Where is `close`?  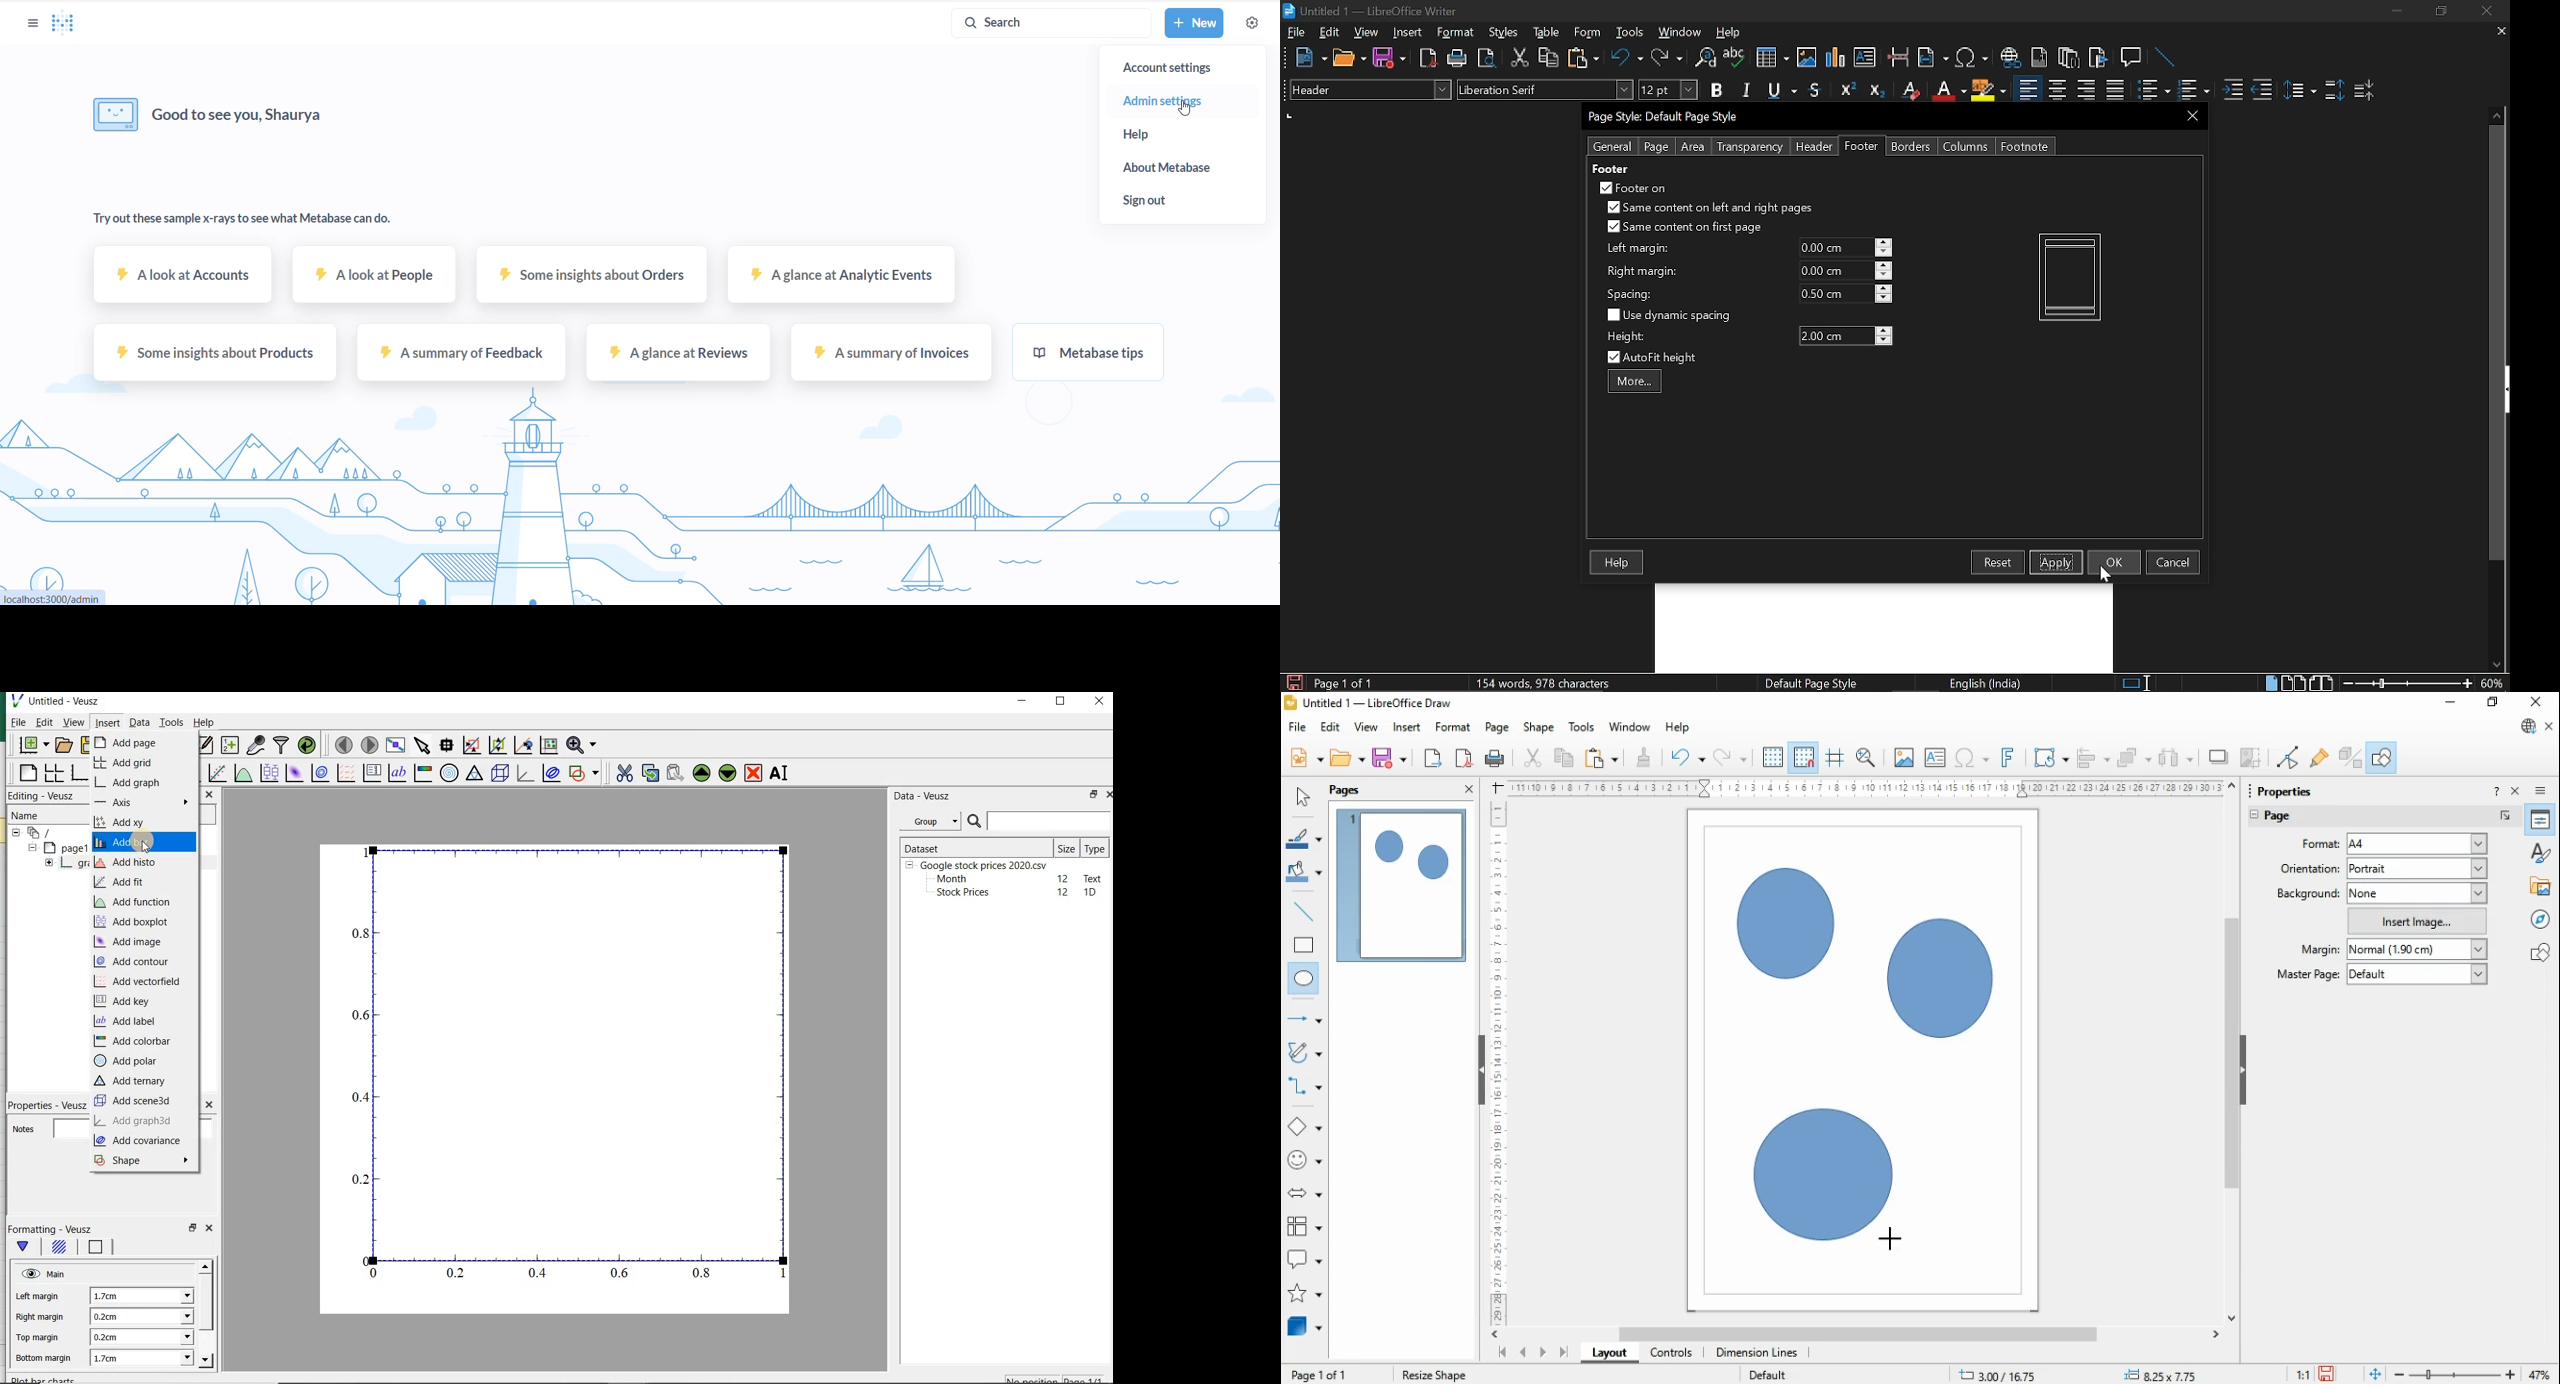 close is located at coordinates (209, 794).